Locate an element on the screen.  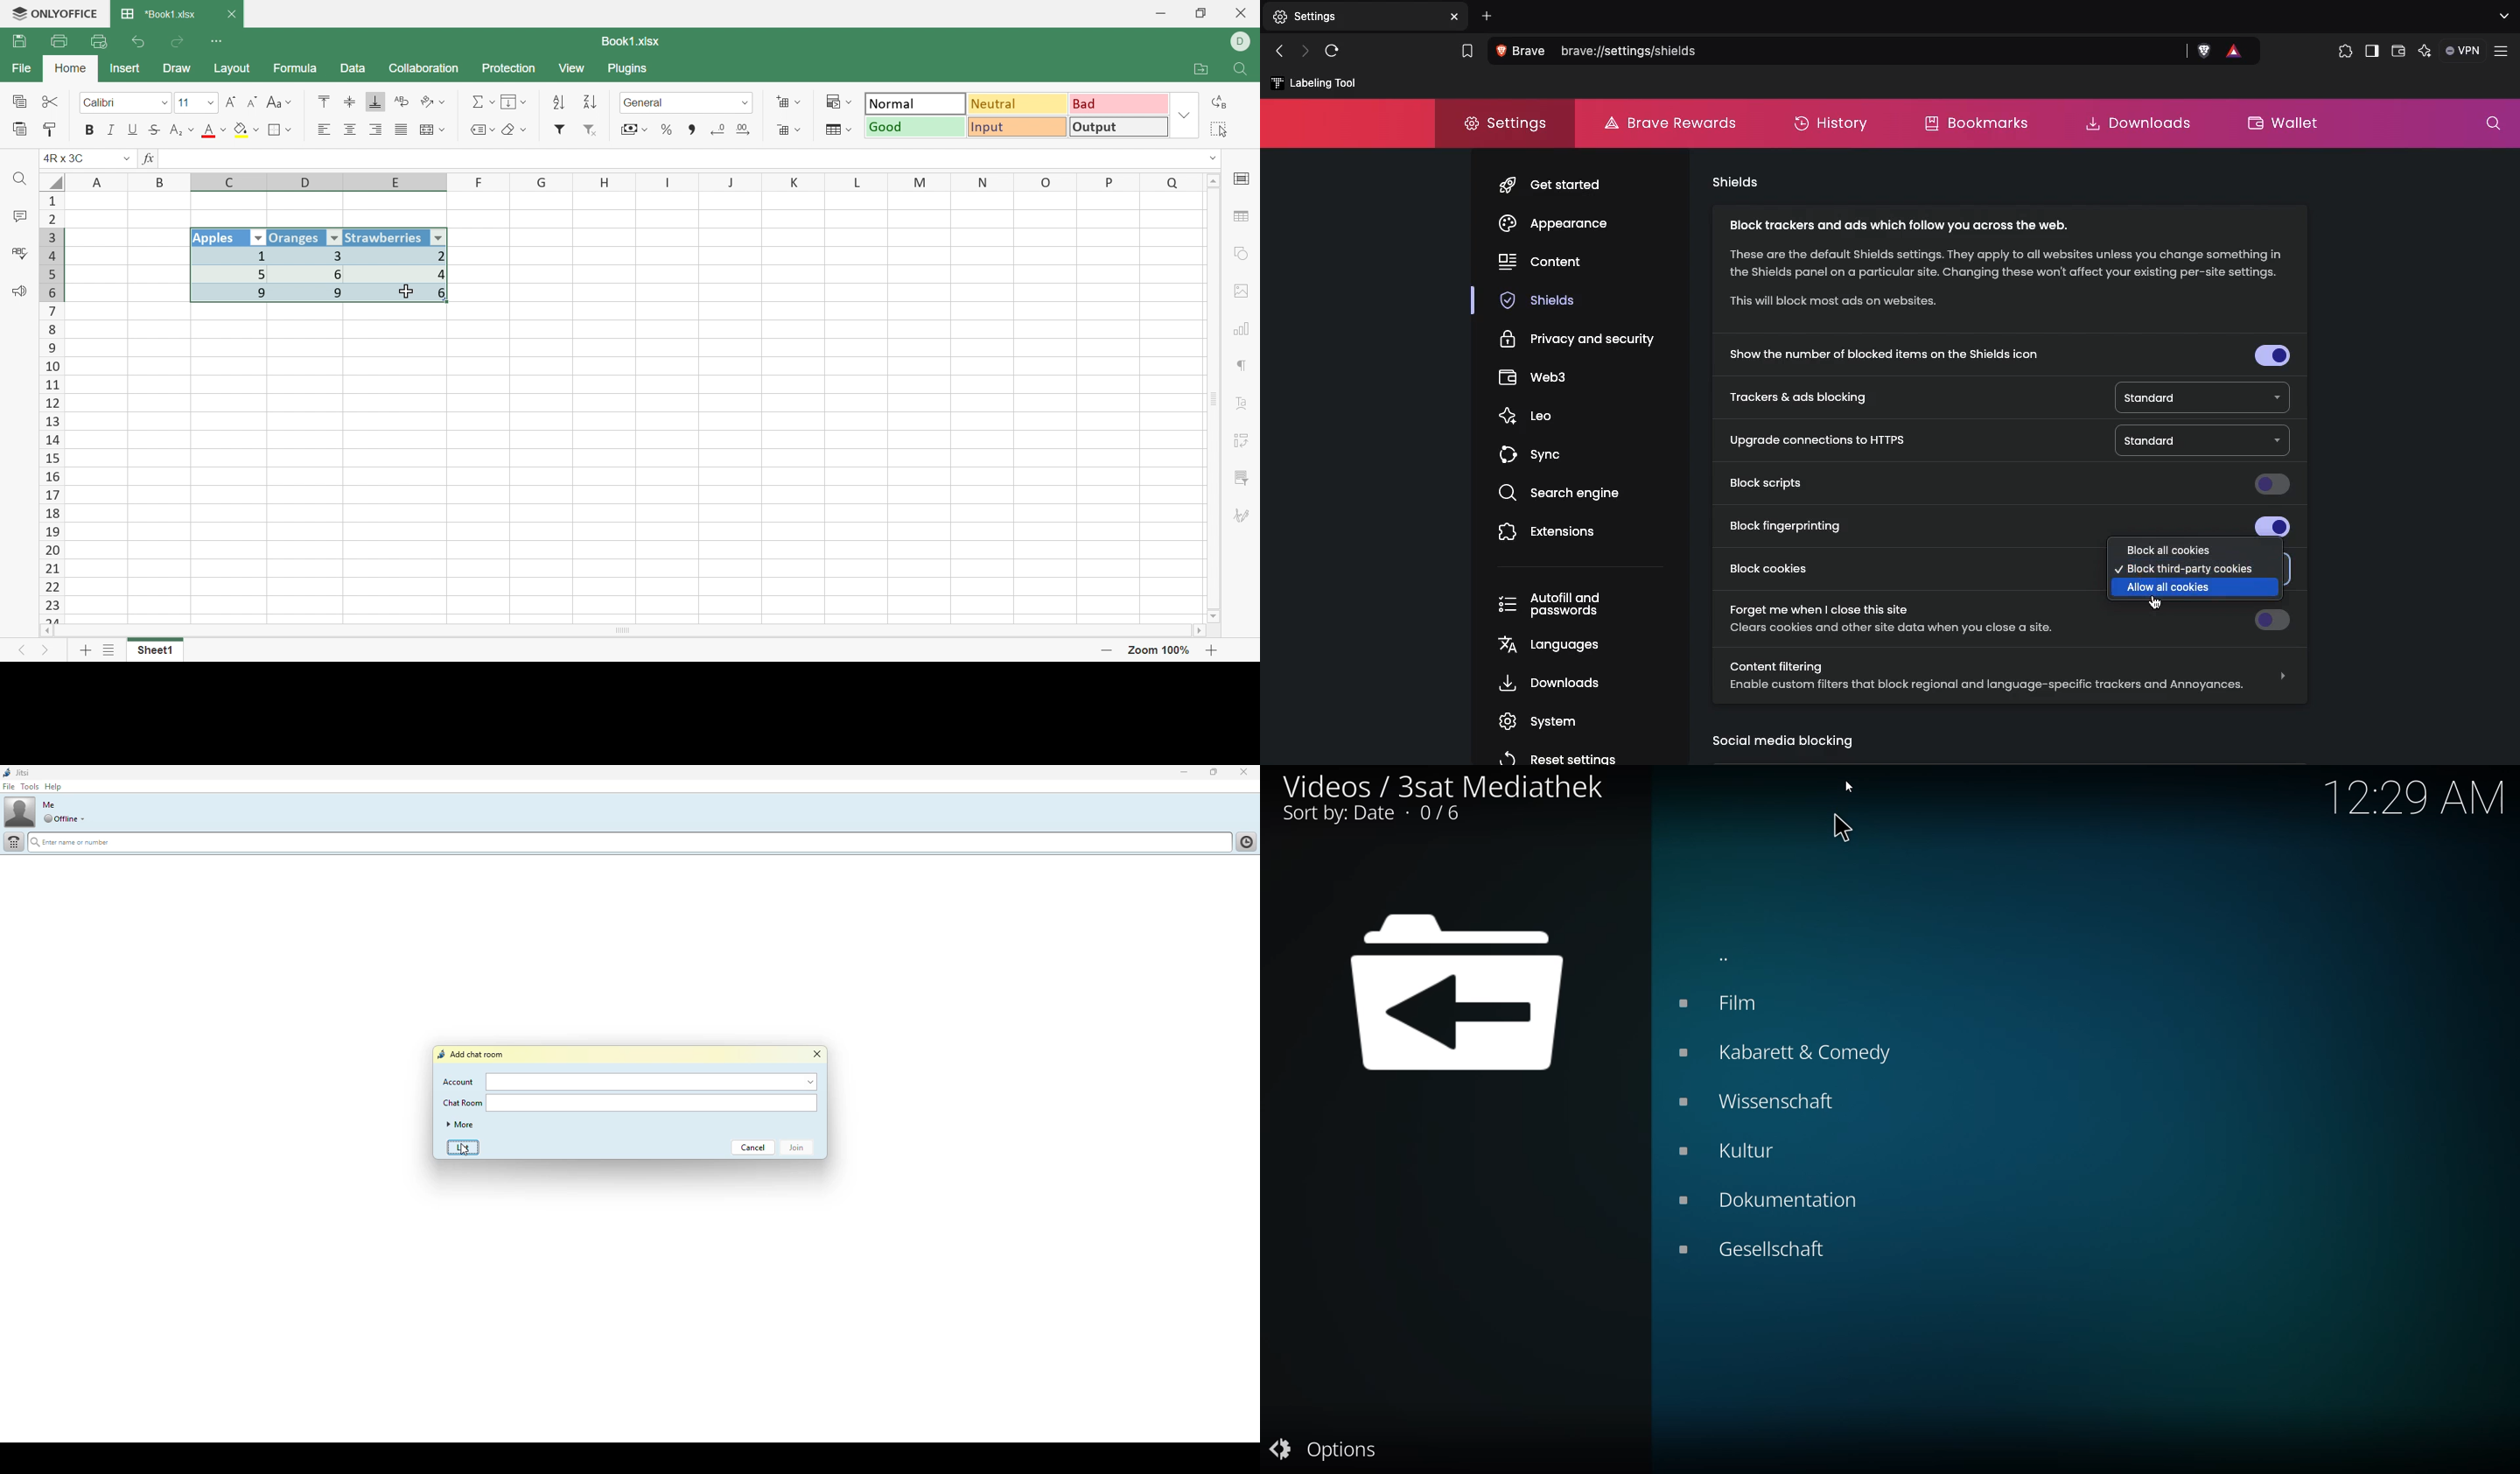
Named ranges is located at coordinates (480, 129).